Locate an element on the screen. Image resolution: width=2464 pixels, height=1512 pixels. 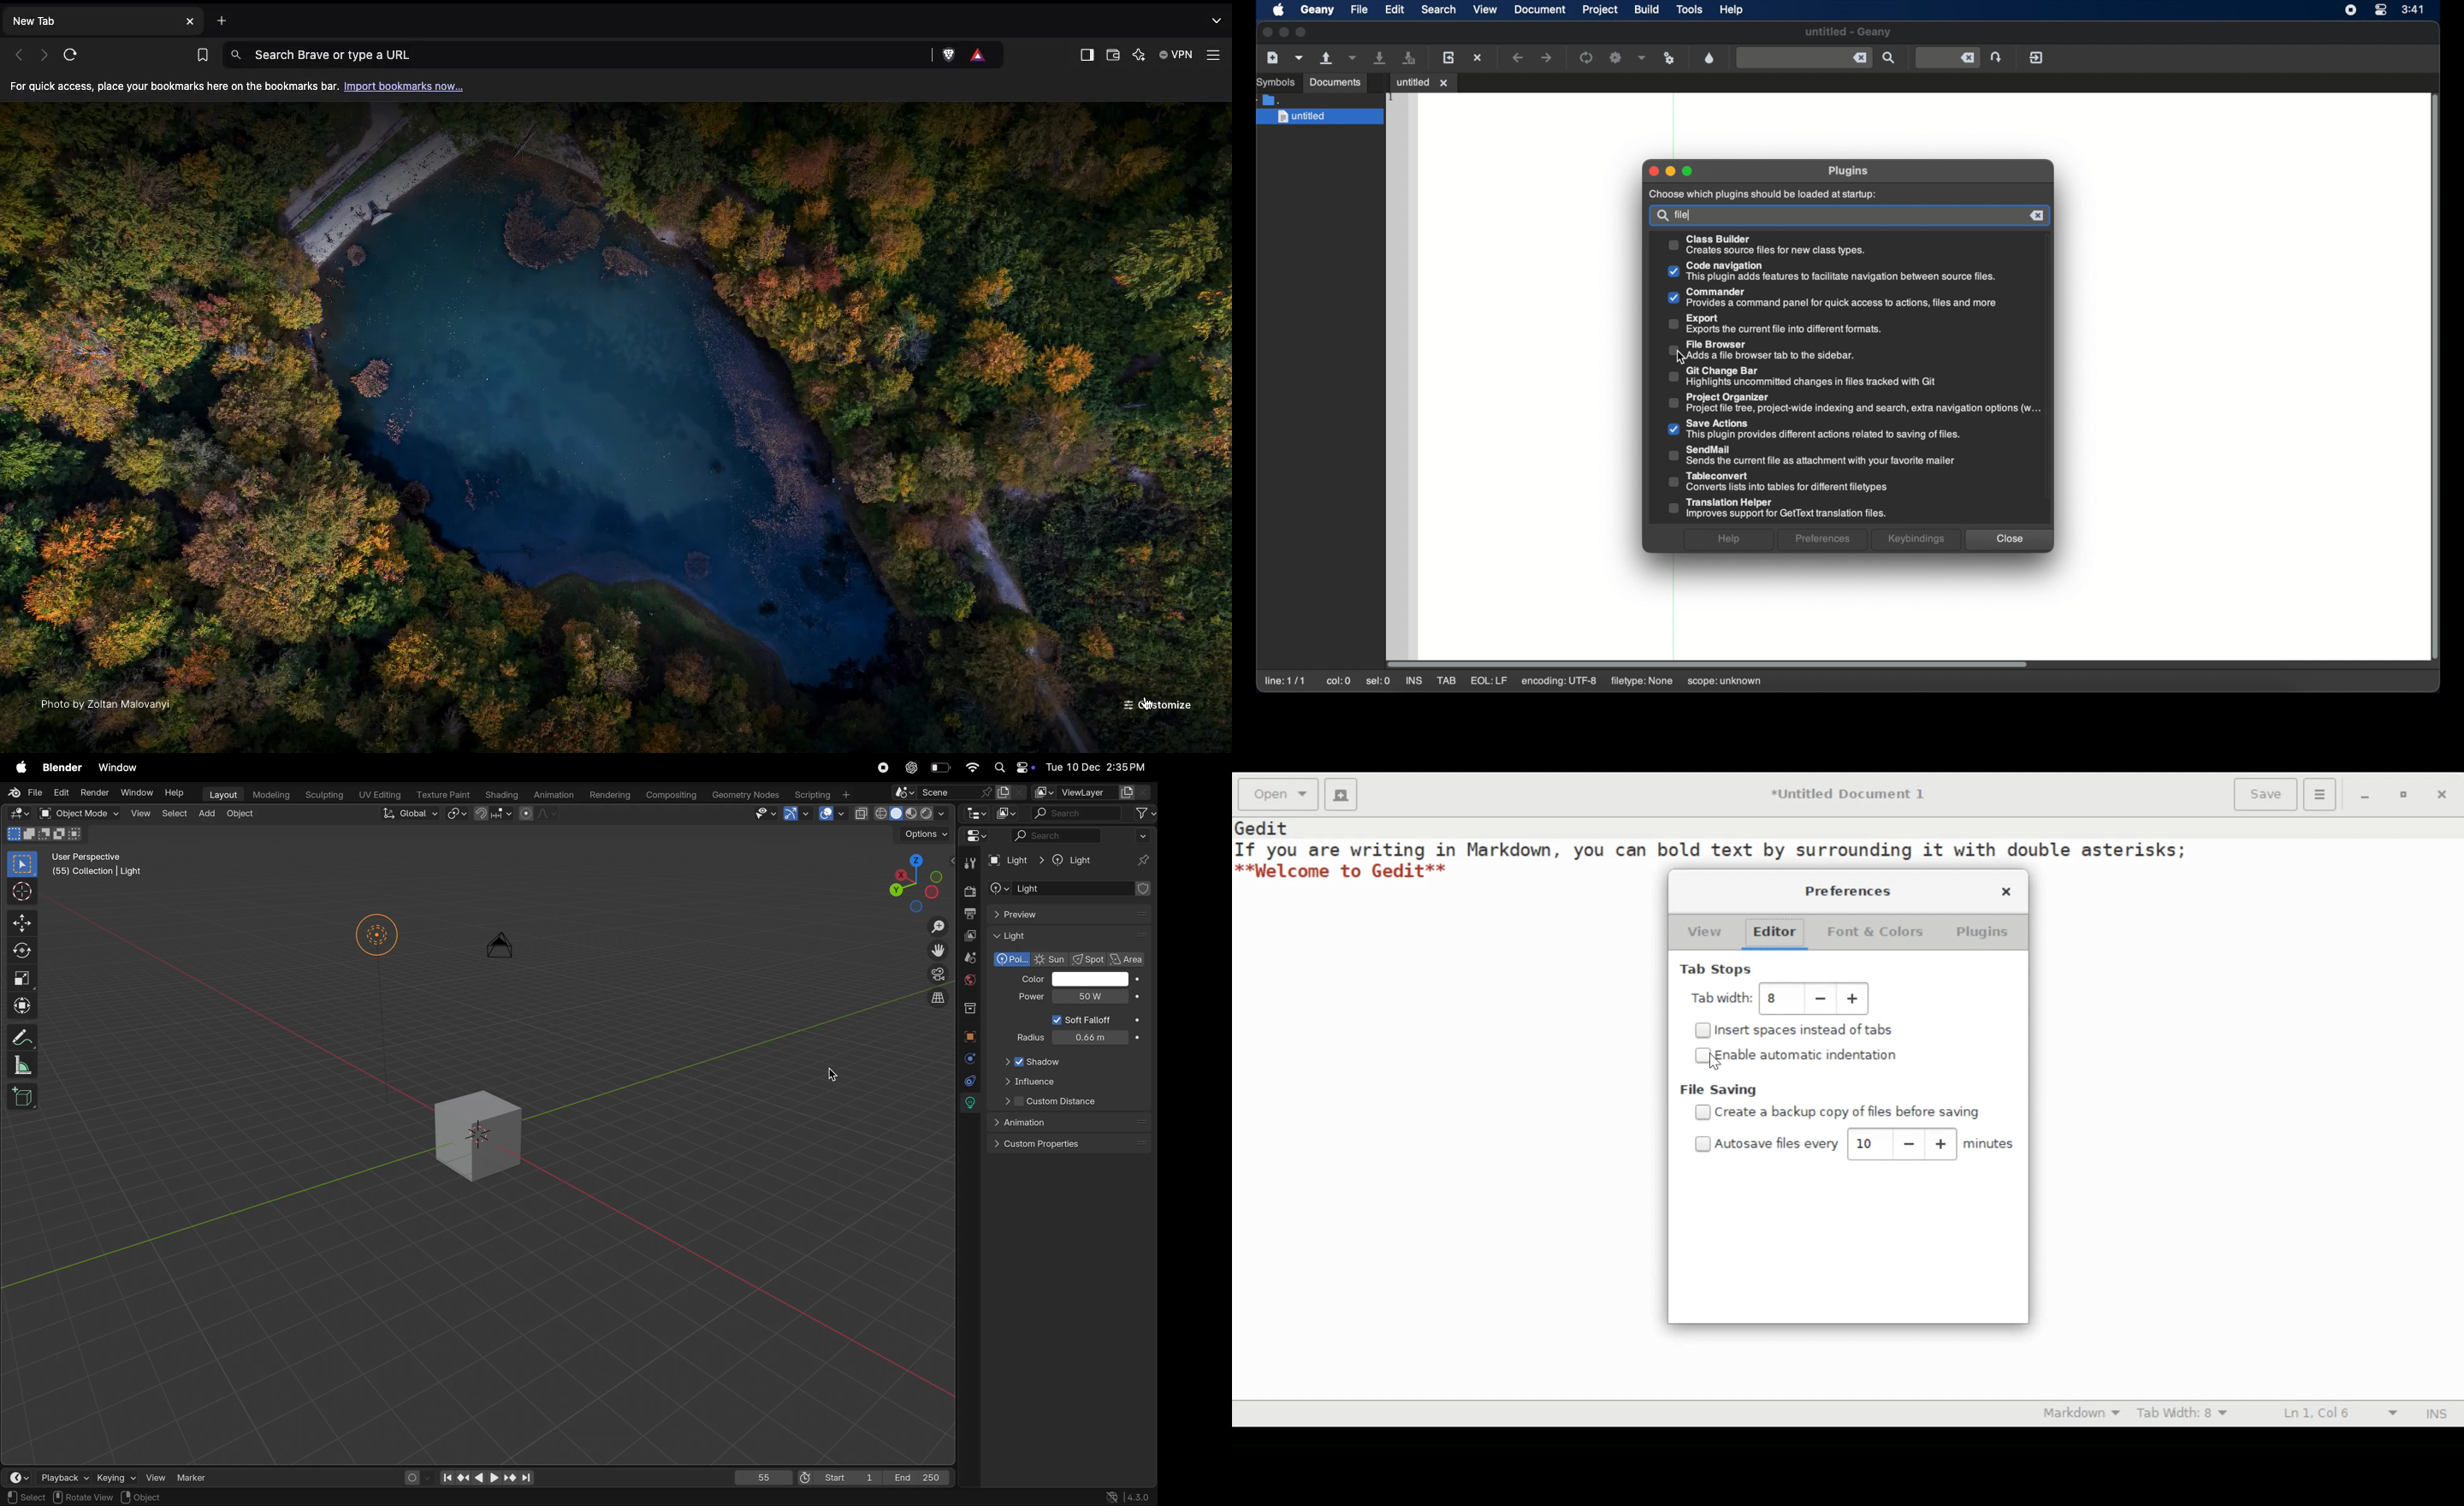
camera is located at coordinates (504, 951).